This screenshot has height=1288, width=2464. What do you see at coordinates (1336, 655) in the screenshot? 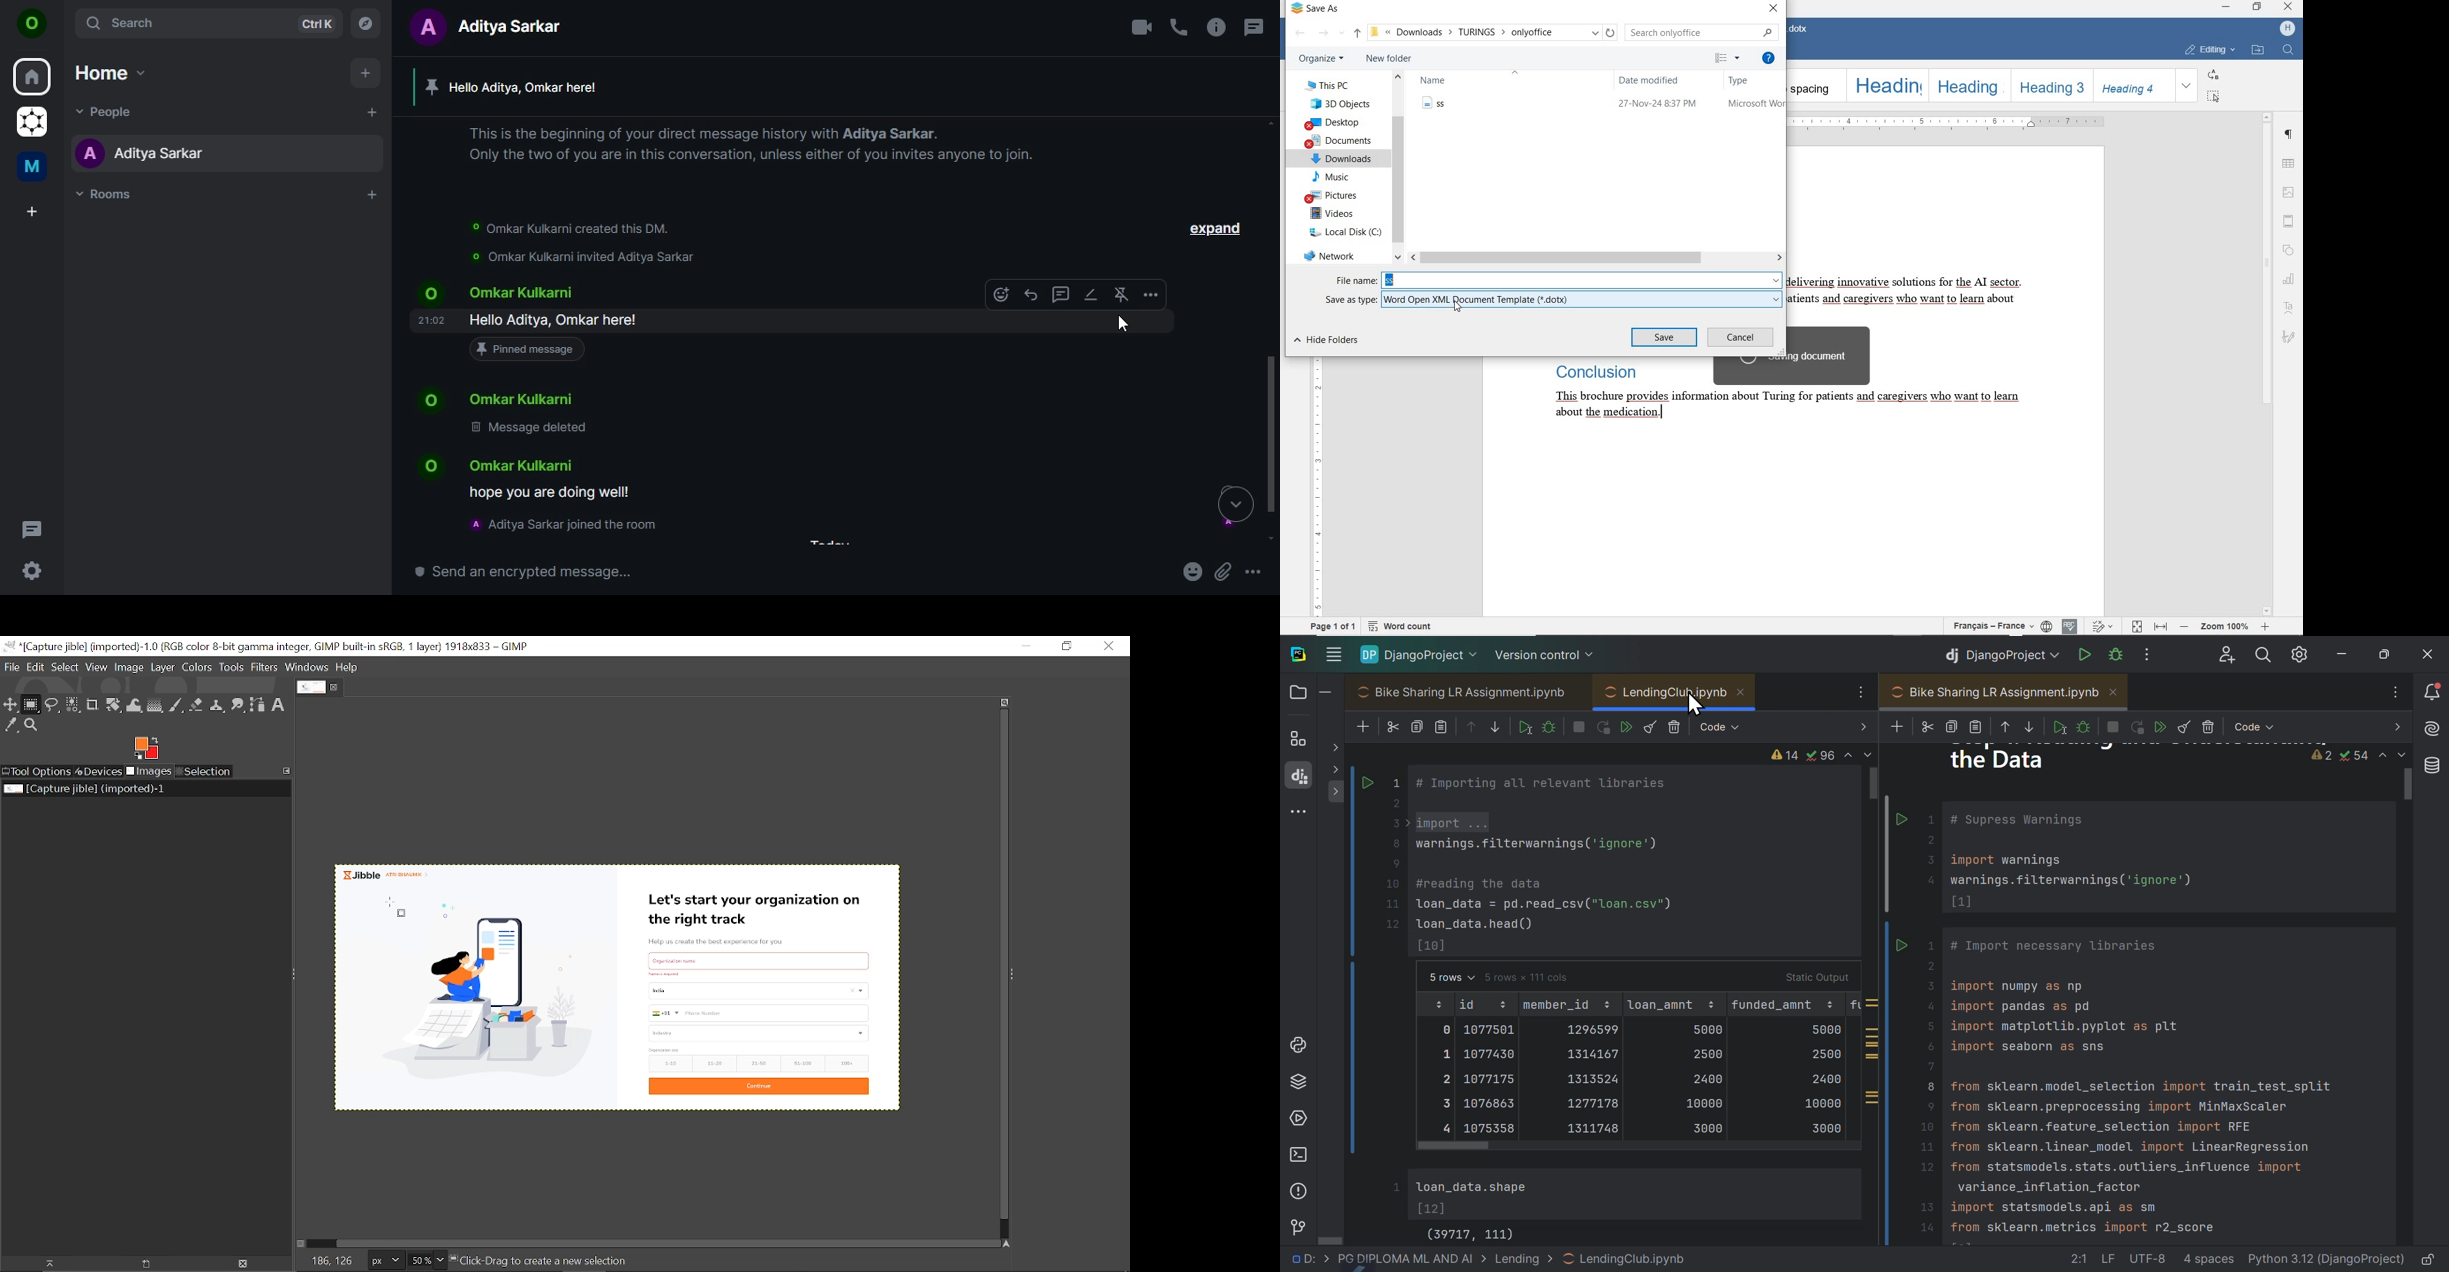
I see `` at bounding box center [1336, 655].